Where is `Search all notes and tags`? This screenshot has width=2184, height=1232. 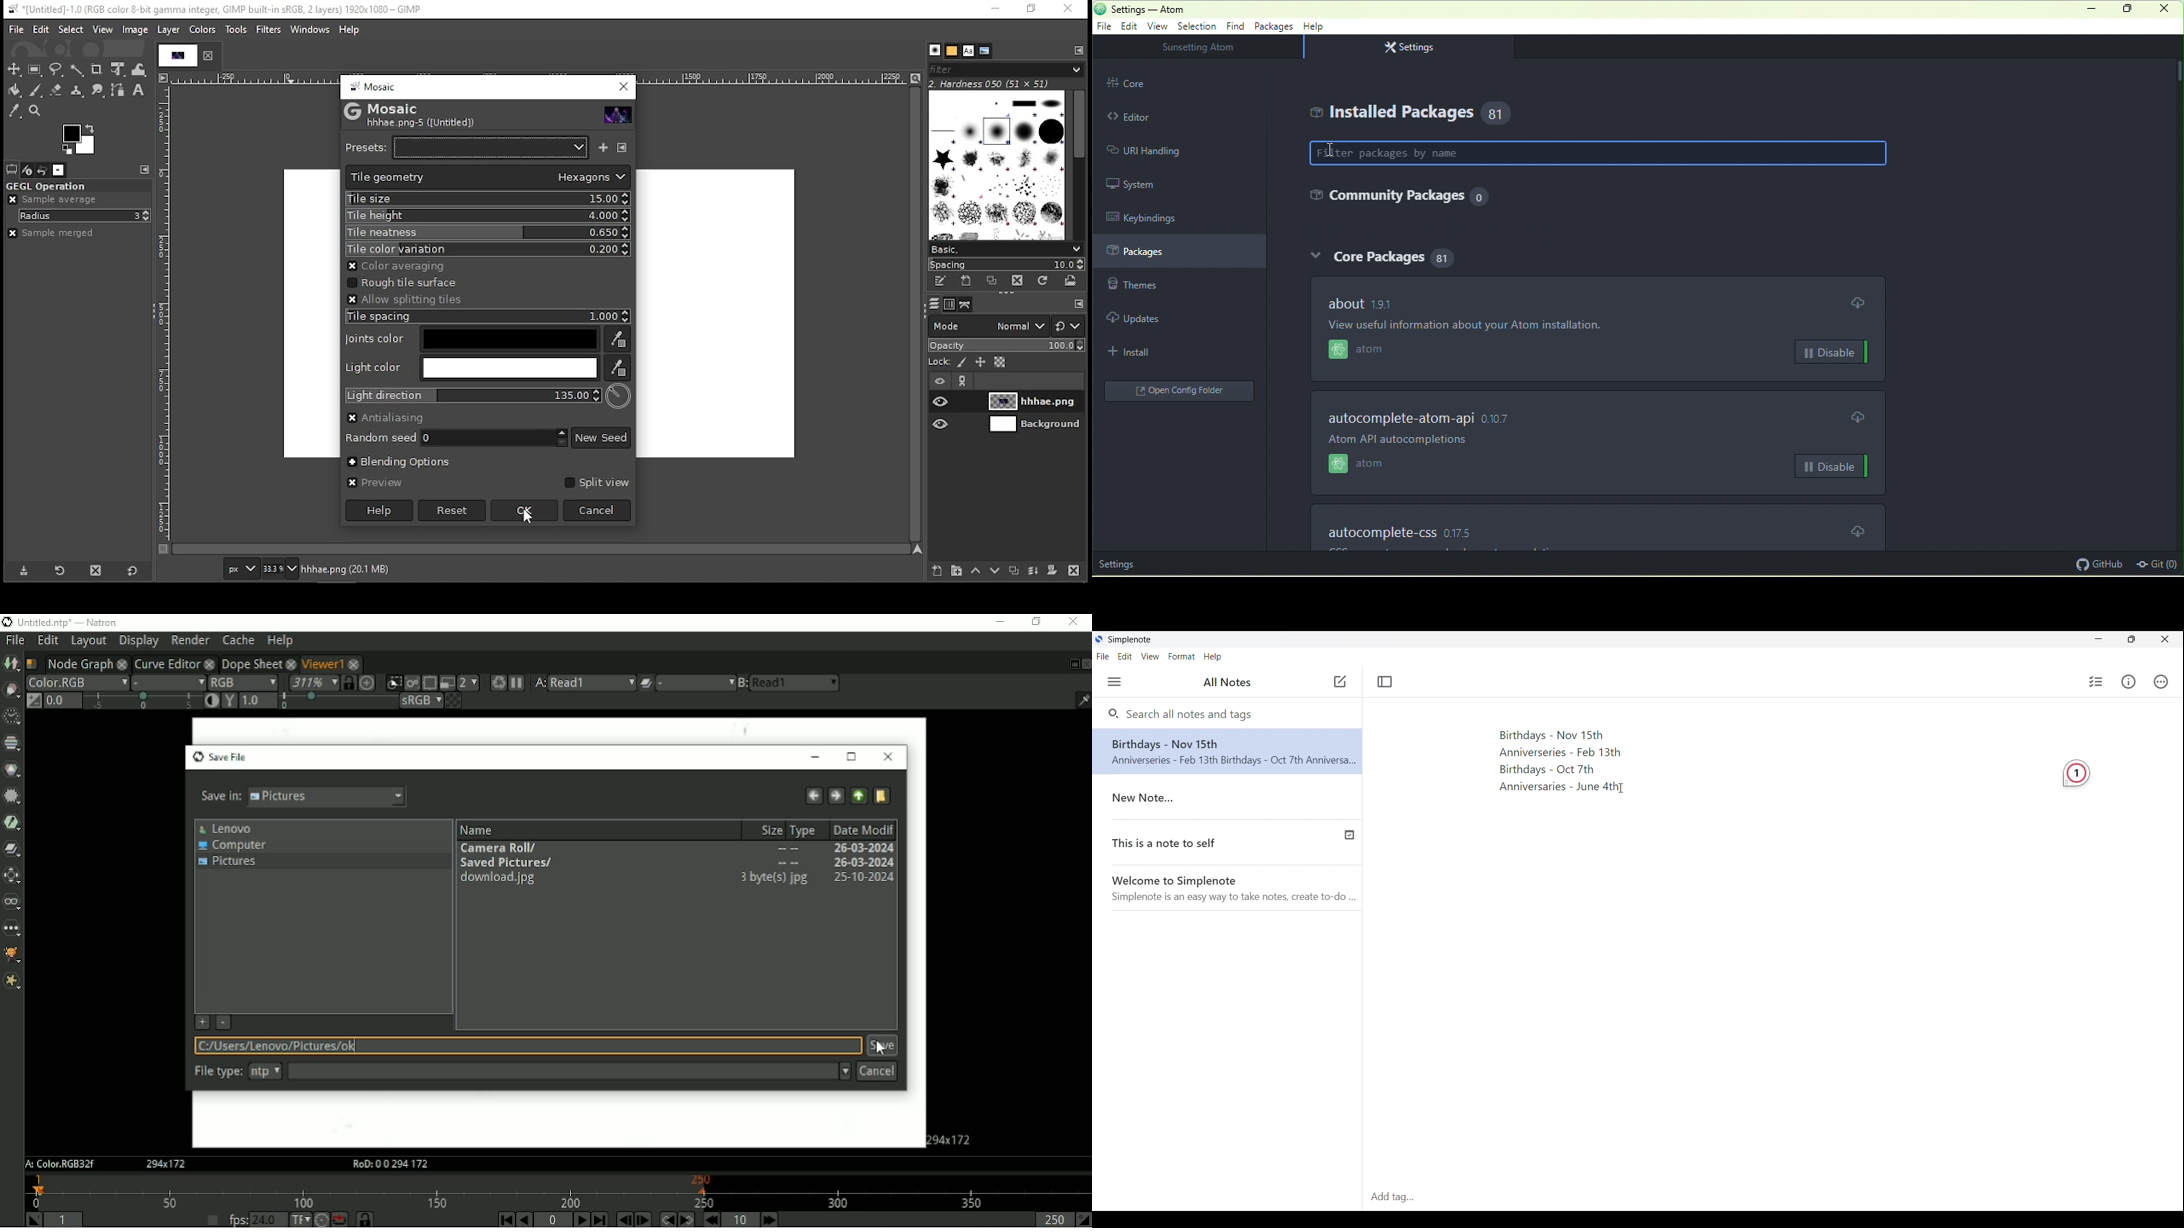
Search all notes and tags is located at coordinates (1193, 714).